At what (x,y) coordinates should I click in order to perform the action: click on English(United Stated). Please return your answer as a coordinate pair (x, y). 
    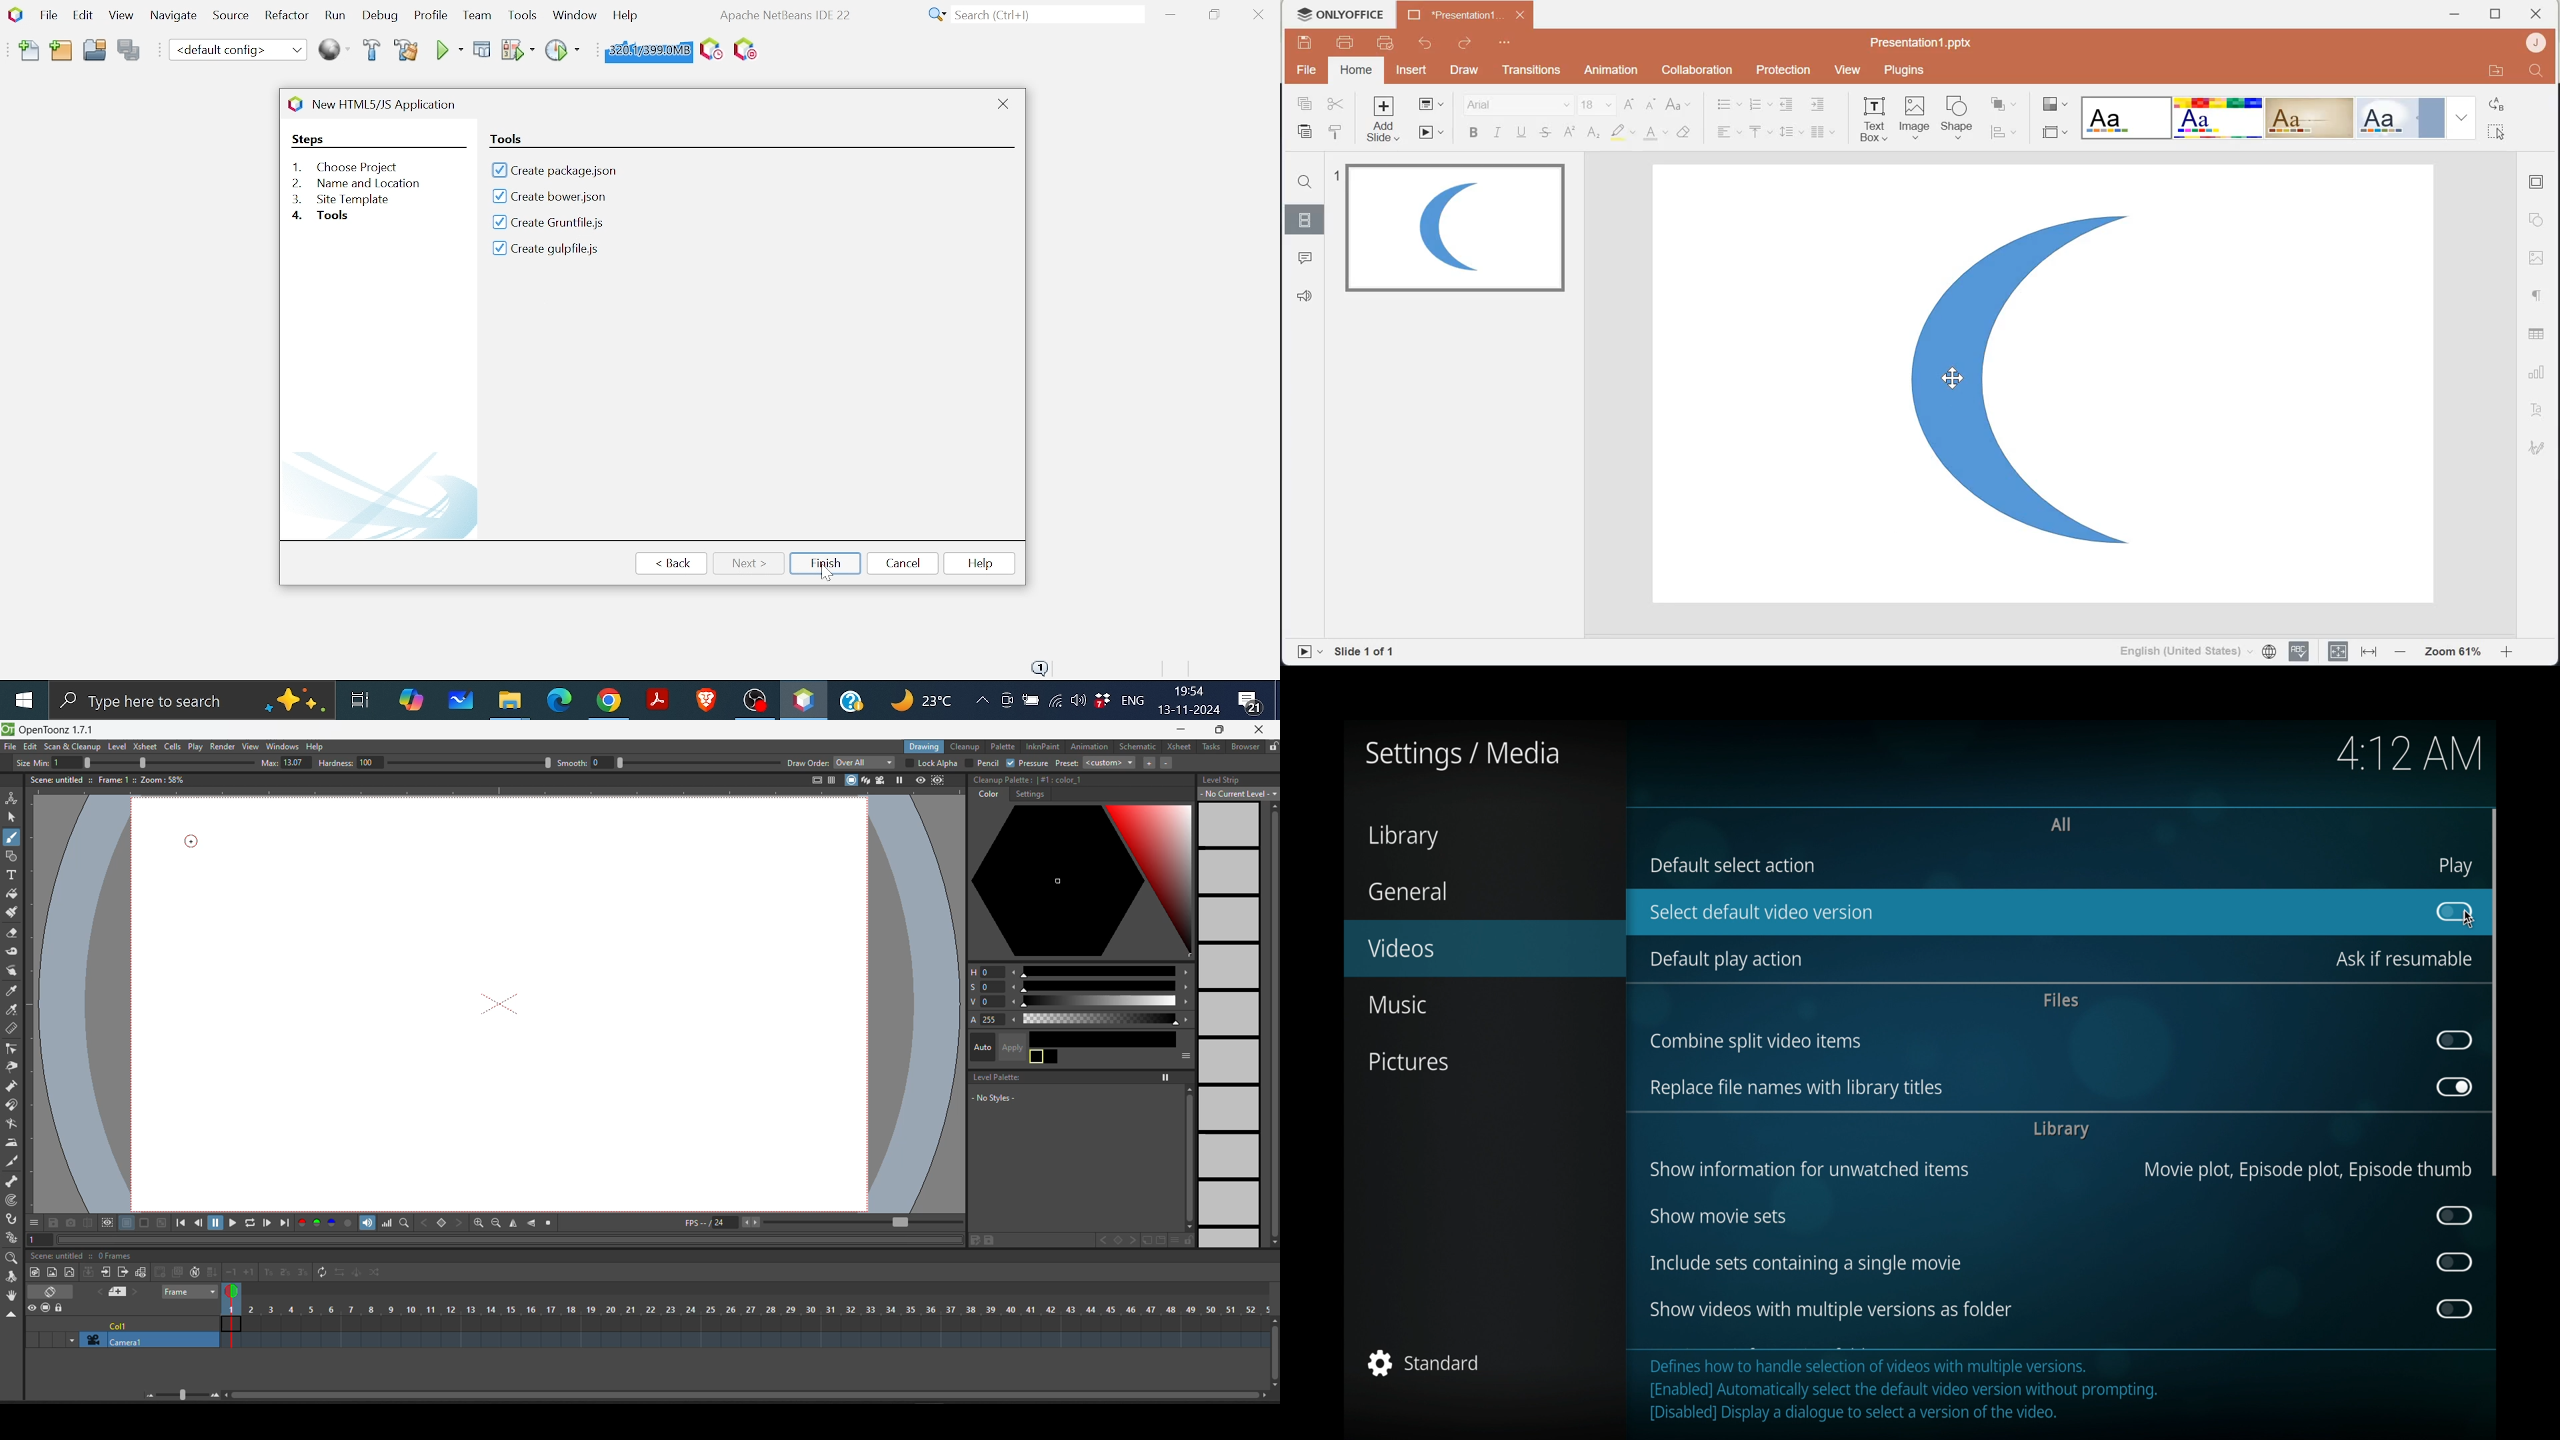
    Looking at the image, I should click on (2181, 654).